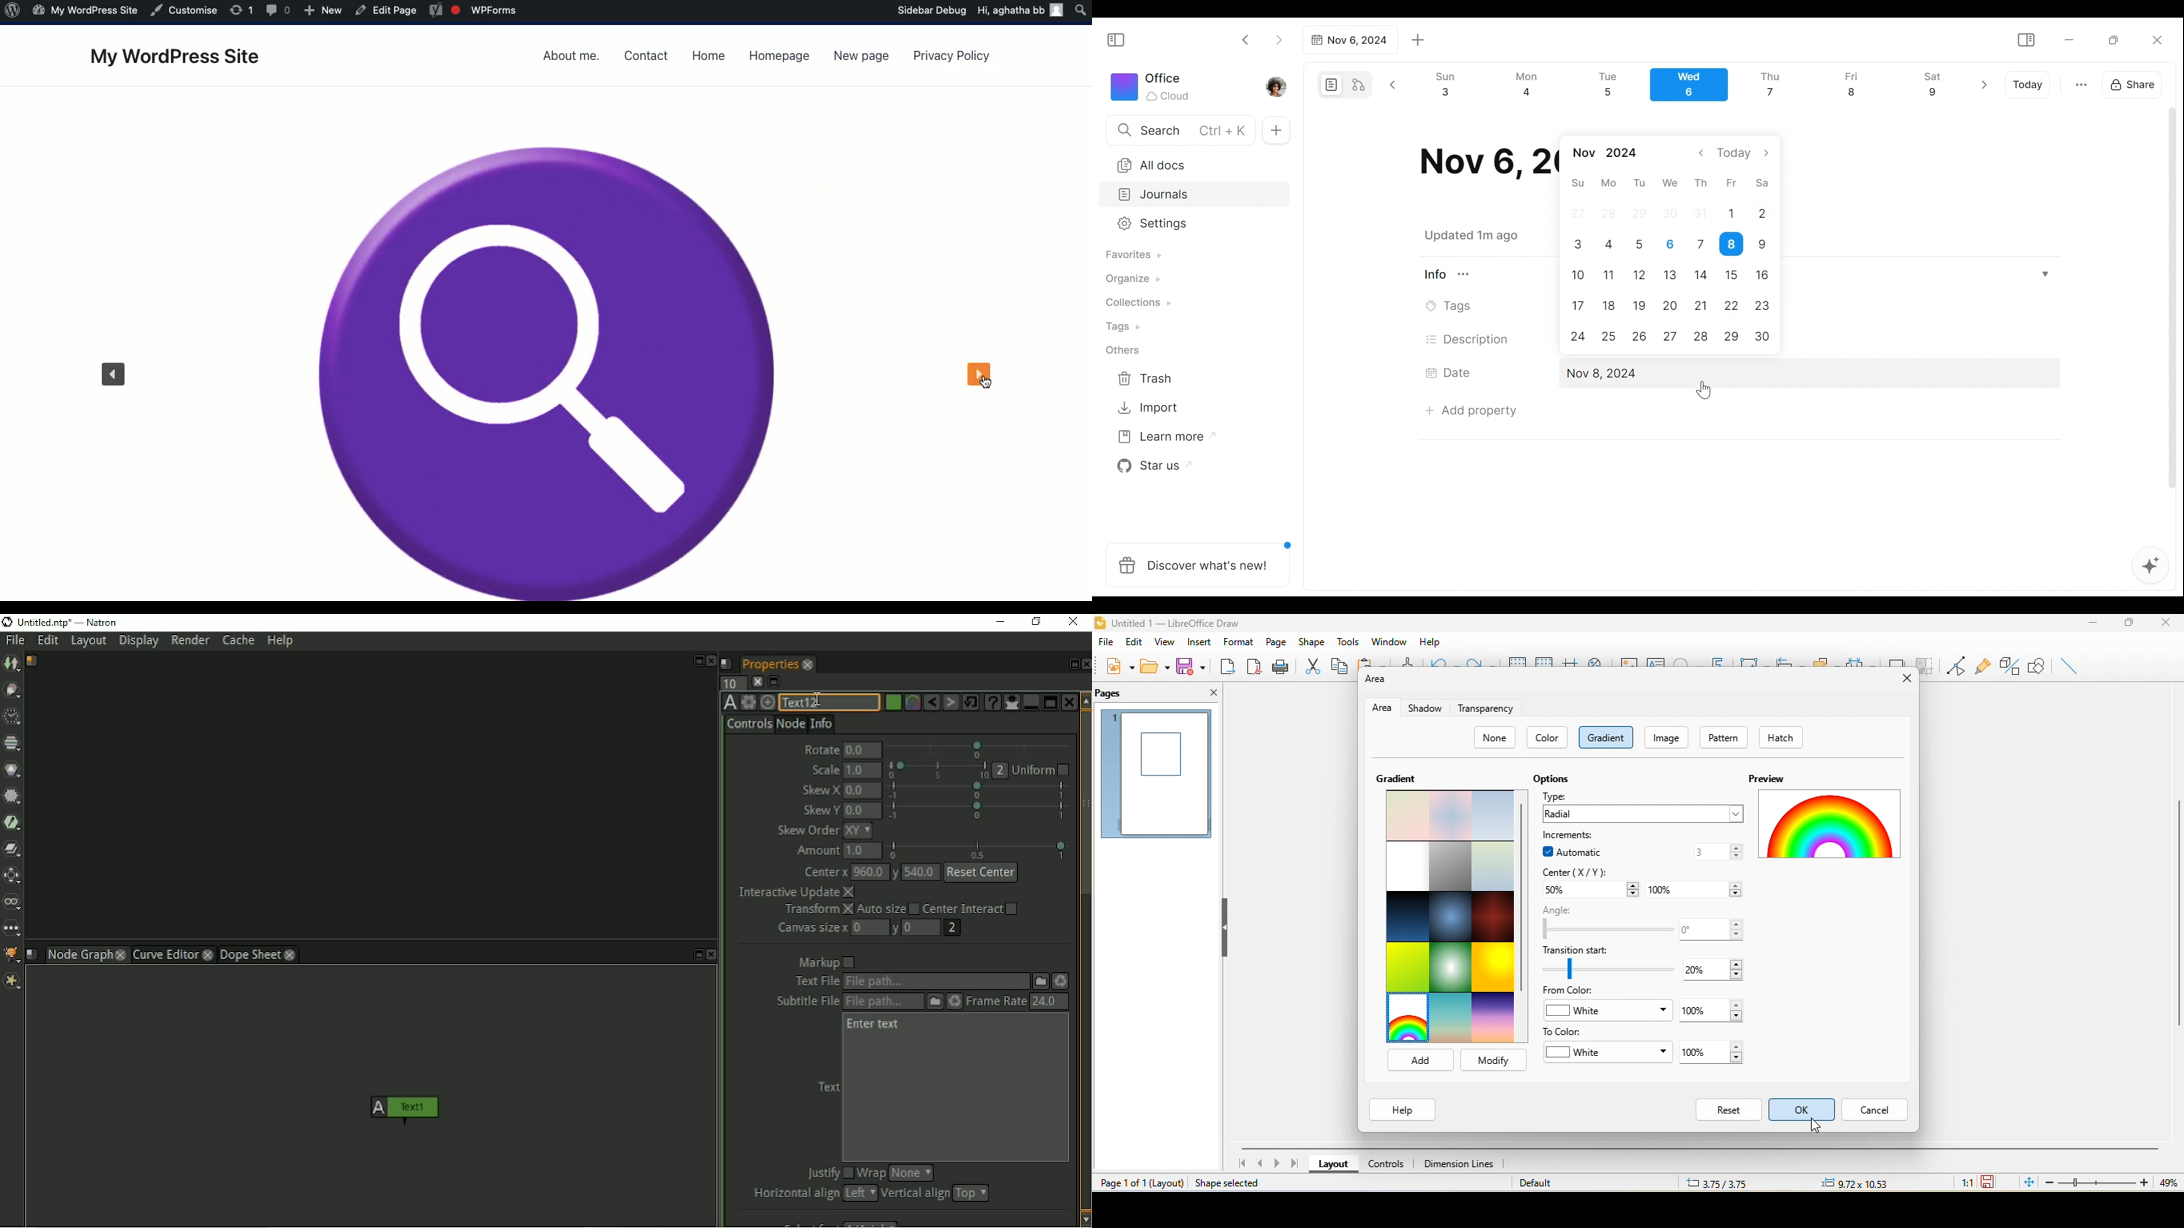 Image resolution: width=2184 pixels, height=1232 pixels. What do you see at coordinates (387, 11) in the screenshot?
I see `edit page` at bounding box center [387, 11].